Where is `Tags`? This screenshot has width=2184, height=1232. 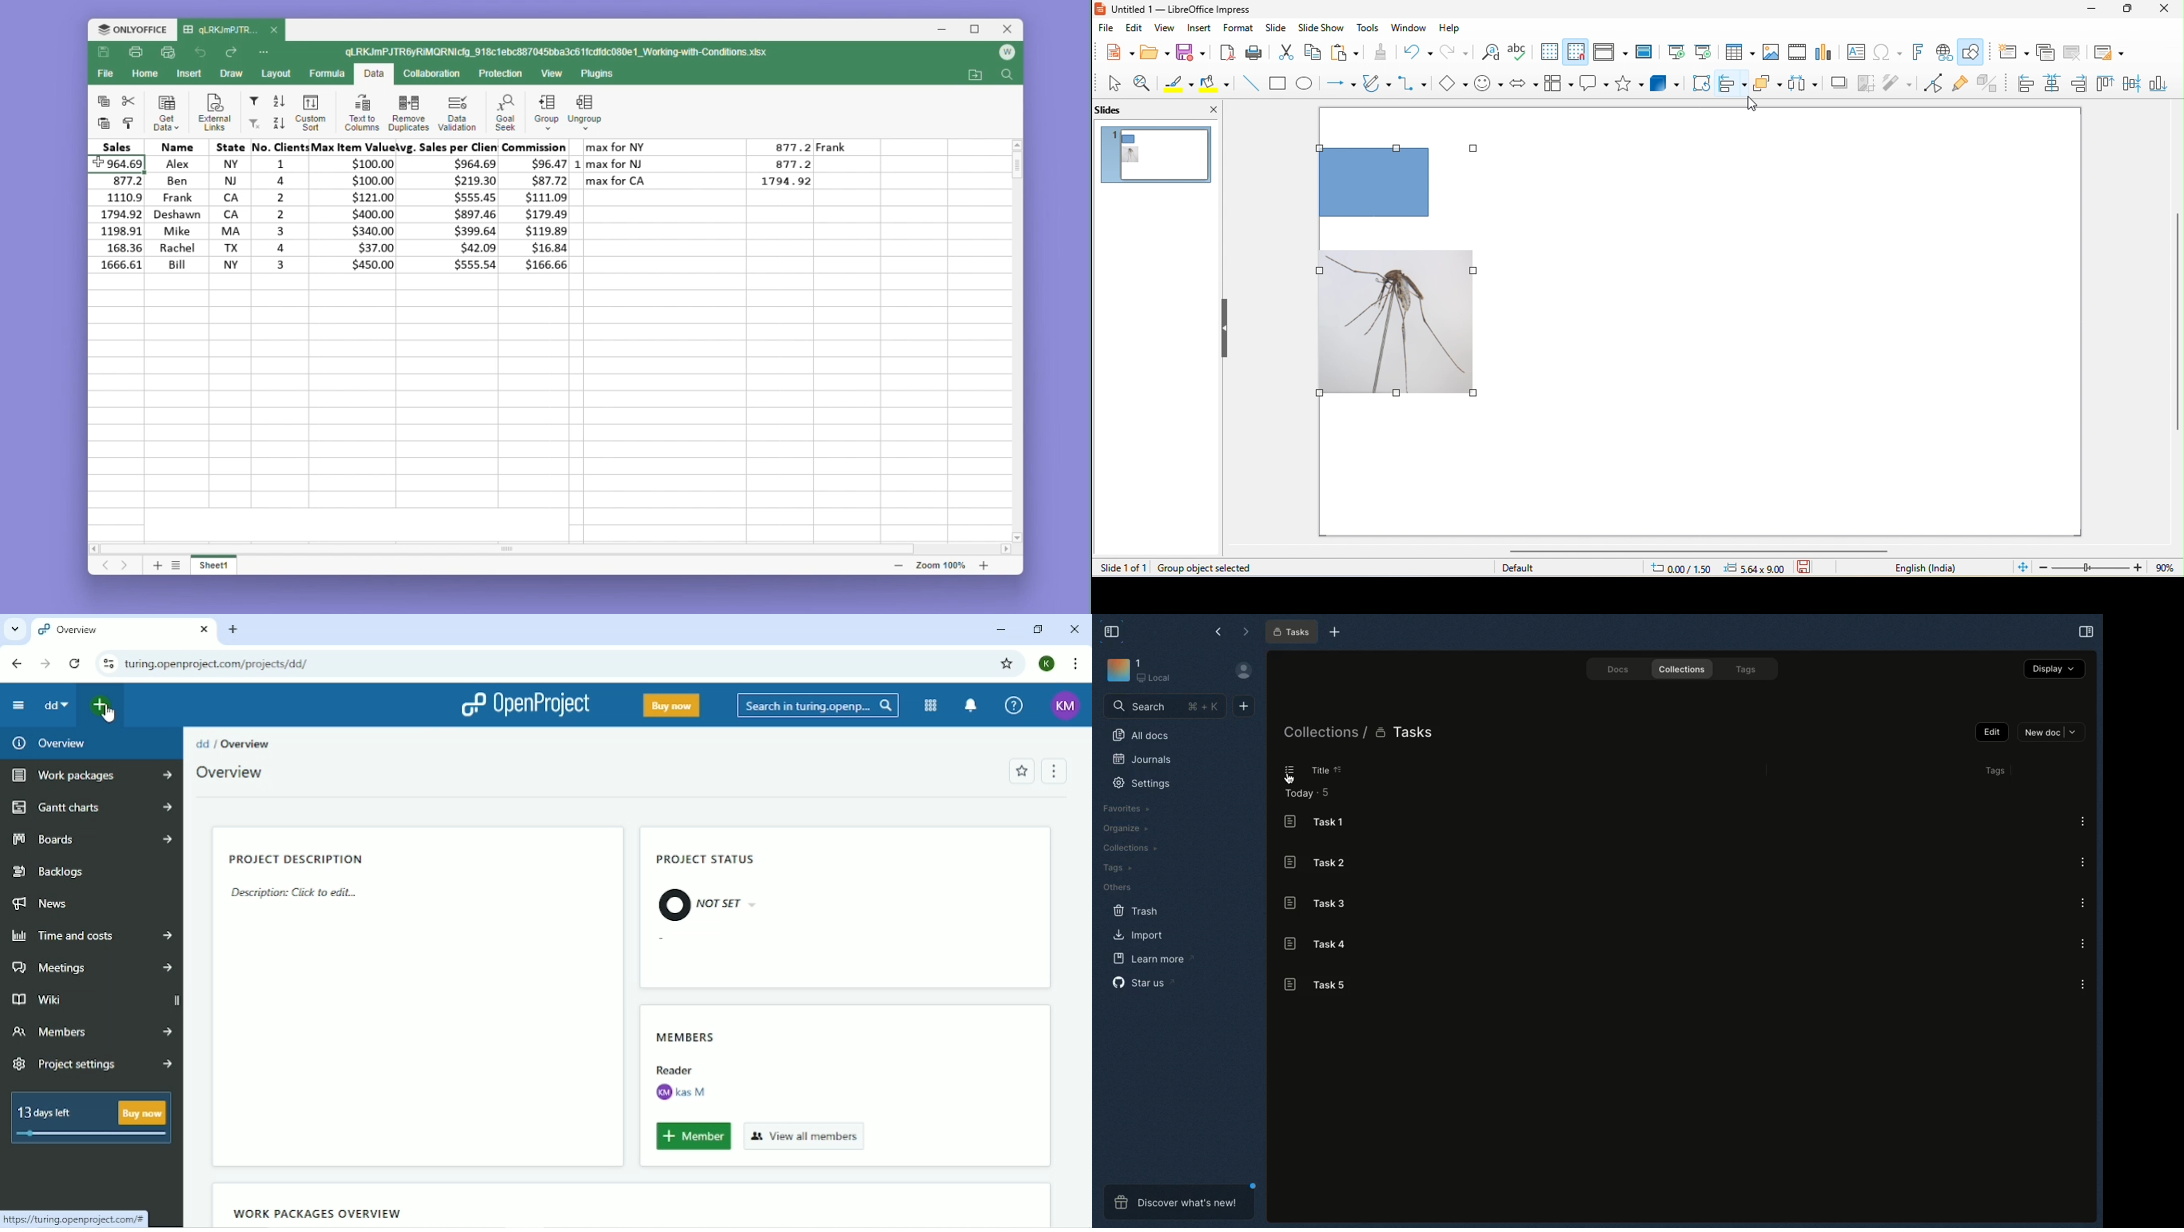 Tags is located at coordinates (1751, 669).